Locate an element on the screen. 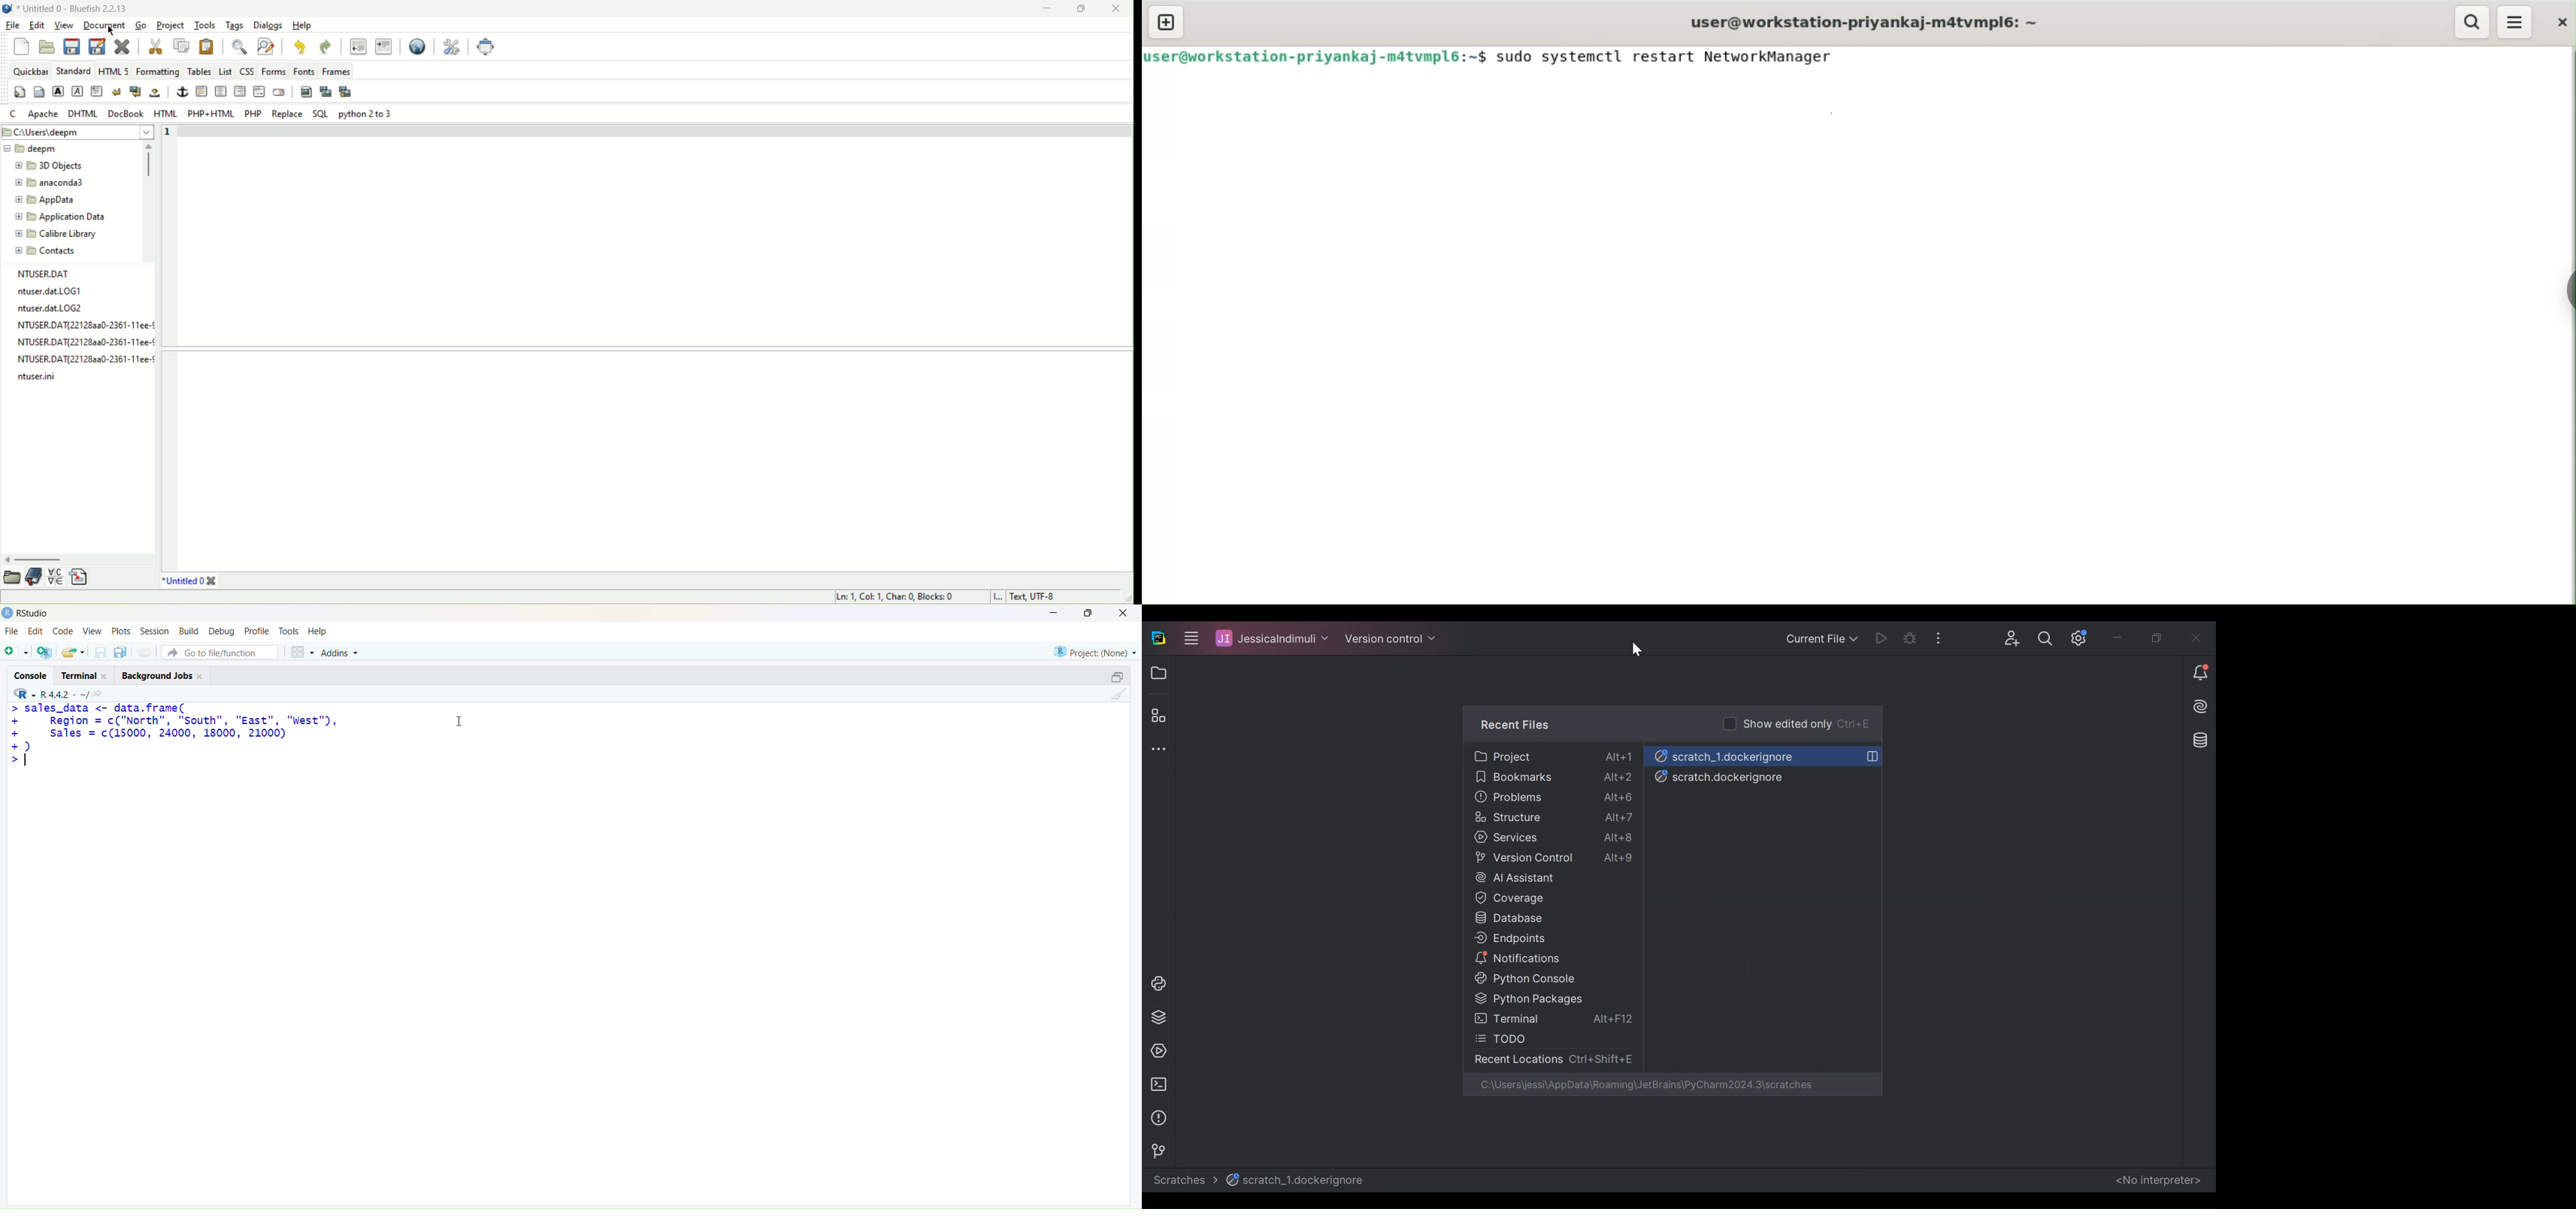  clear is located at coordinates (1122, 697).